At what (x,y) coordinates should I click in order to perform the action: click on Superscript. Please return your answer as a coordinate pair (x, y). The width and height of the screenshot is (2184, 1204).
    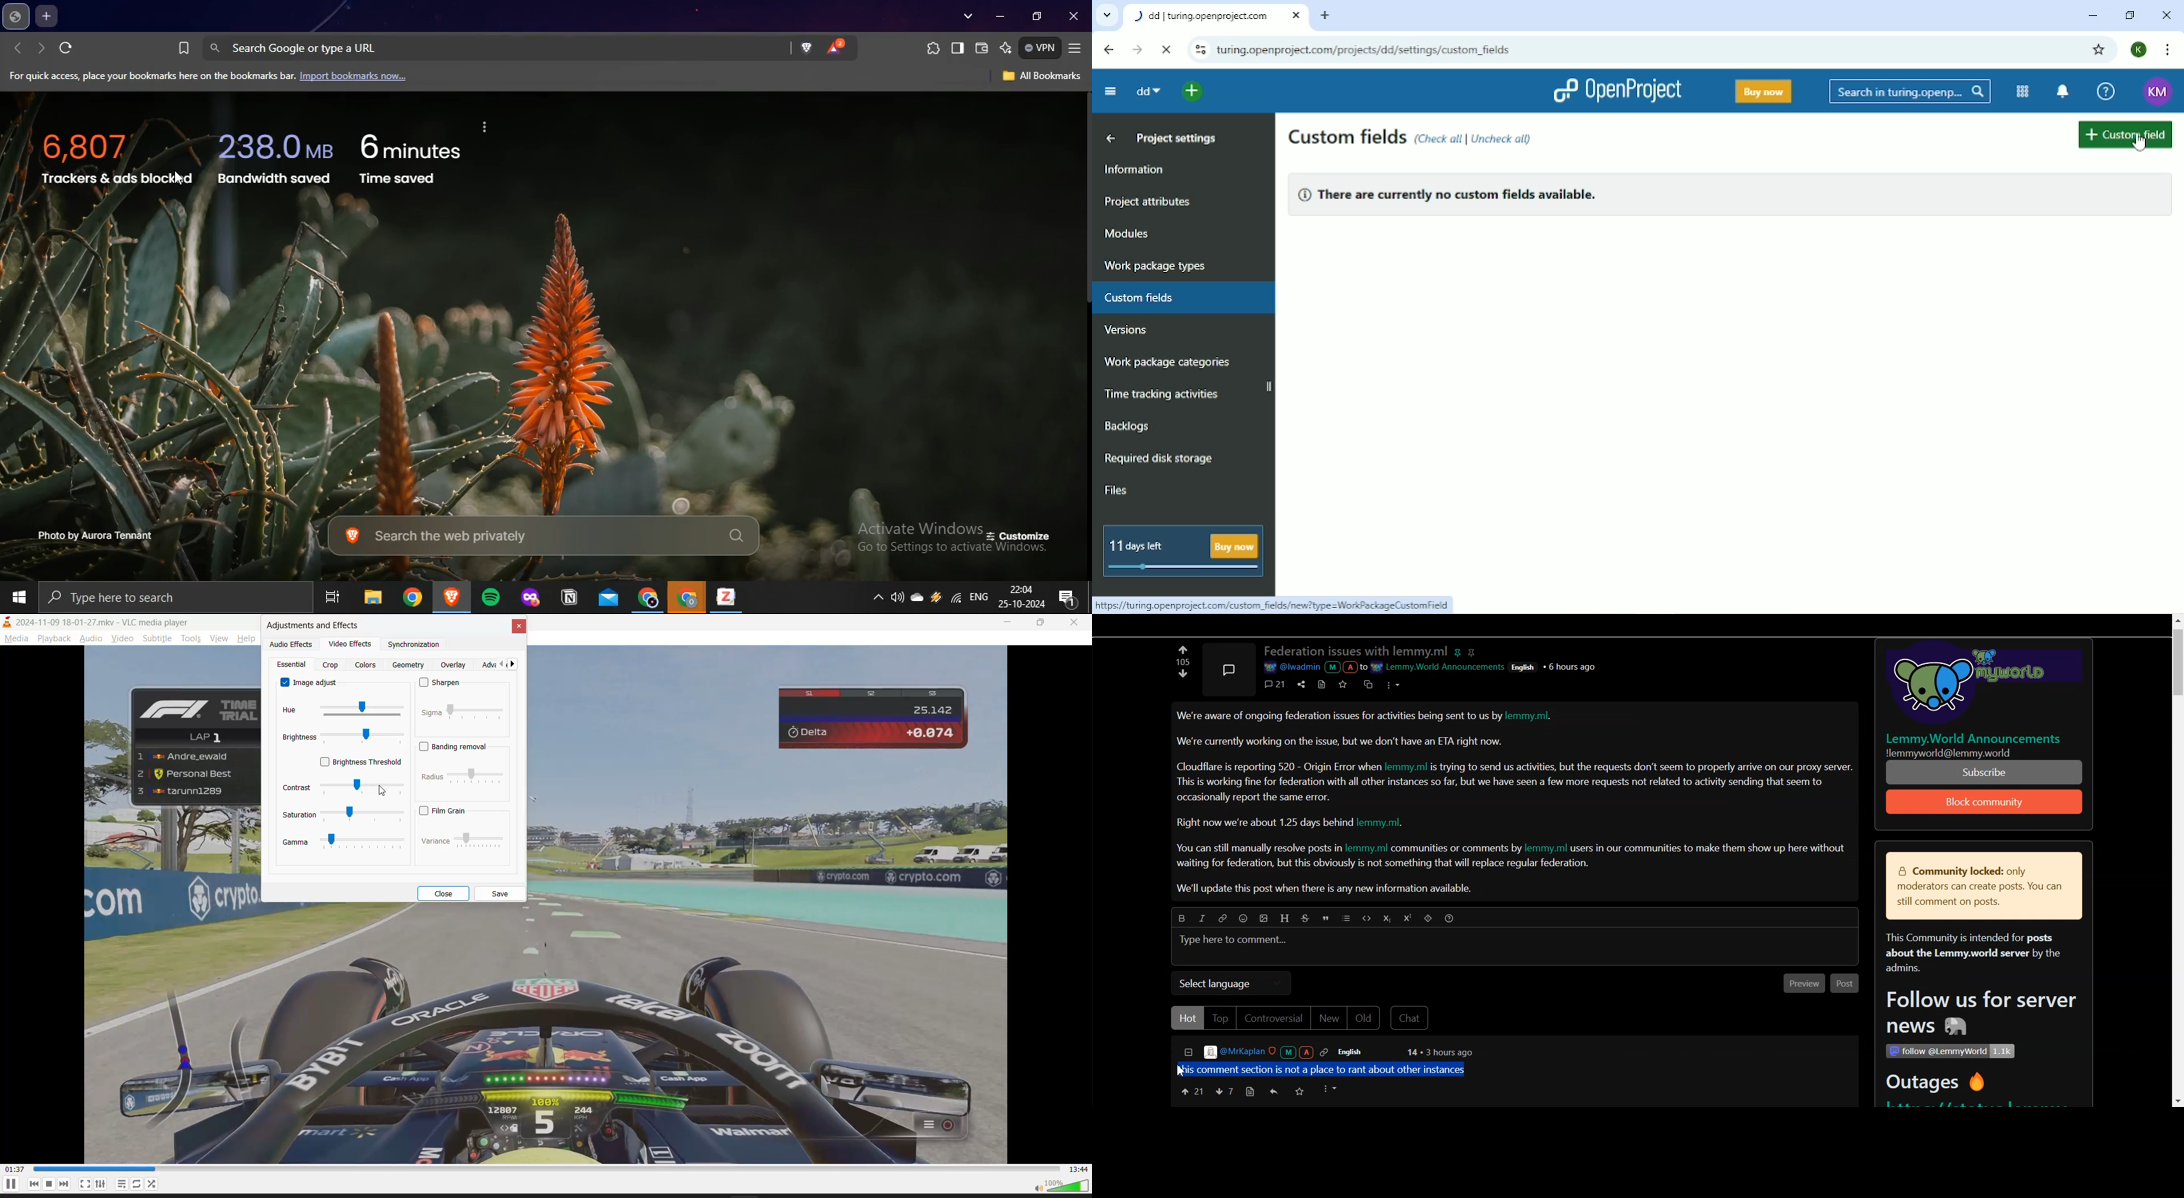
    Looking at the image, I should click on (1409, 919).